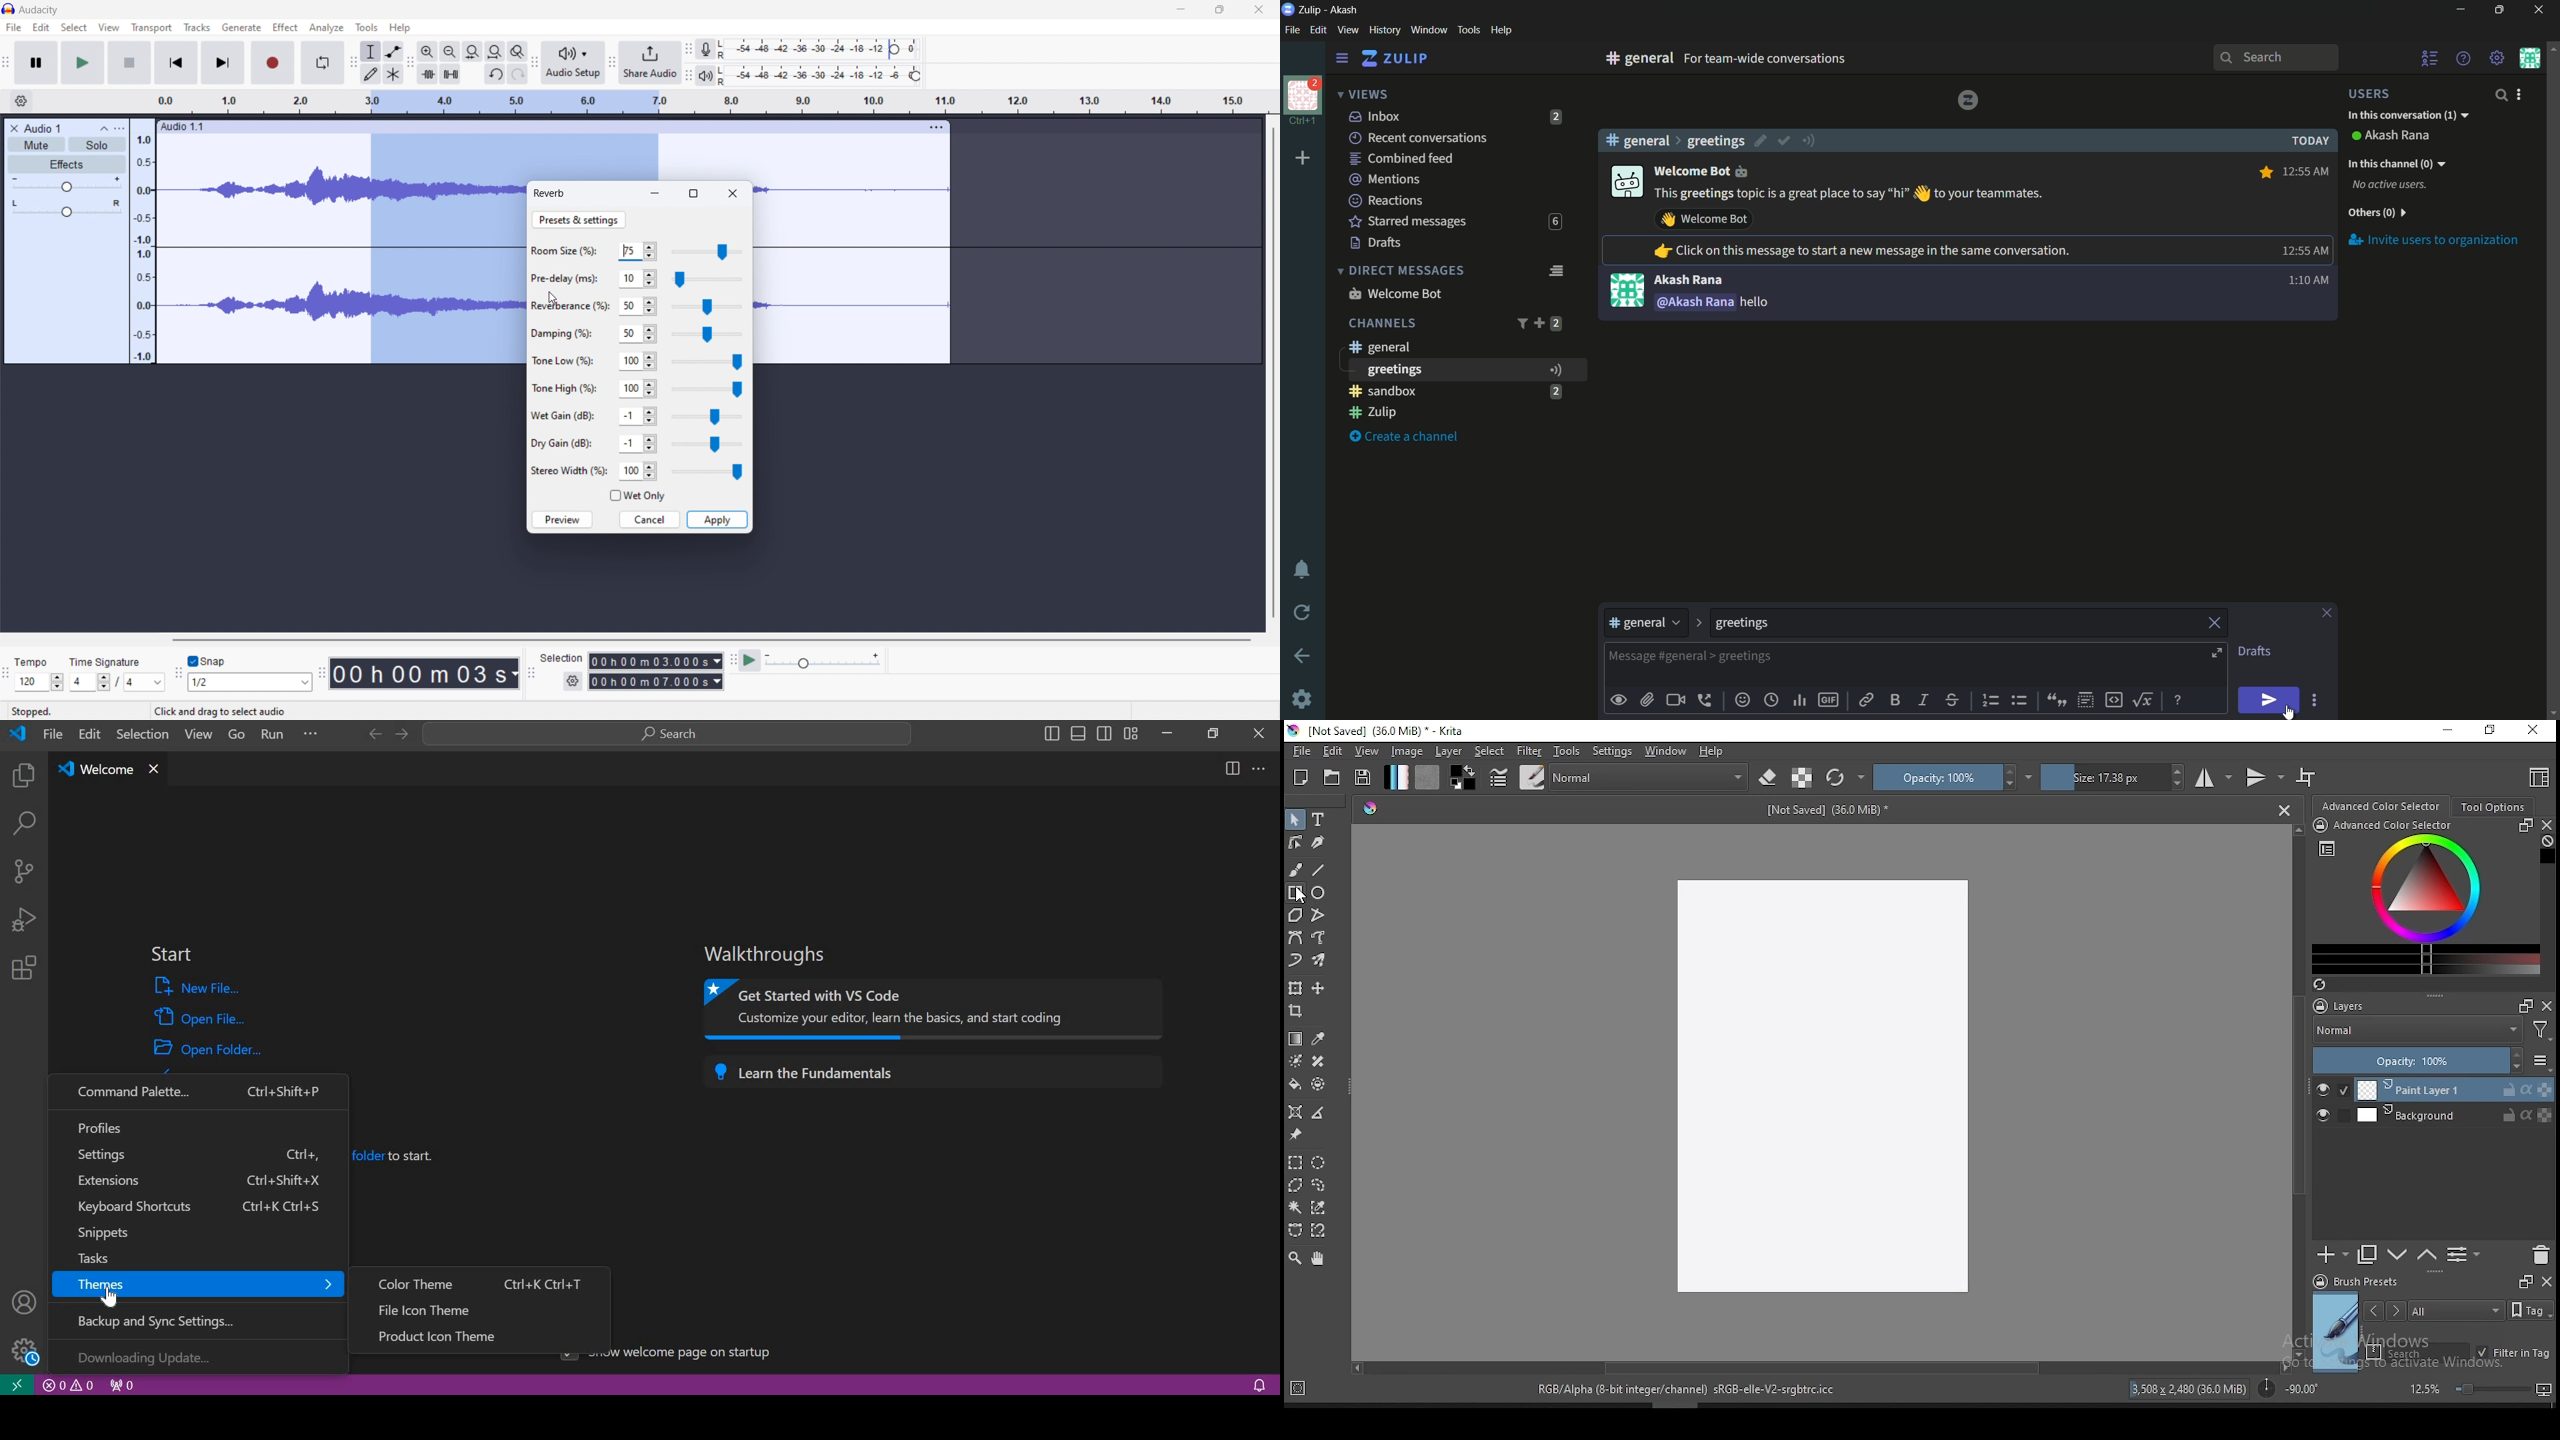 This screenshot has height=1456, width=2576. What do you see at coordinates (152, 28) in the screenshot?
I see `transport` at bounding box center [152, 28].